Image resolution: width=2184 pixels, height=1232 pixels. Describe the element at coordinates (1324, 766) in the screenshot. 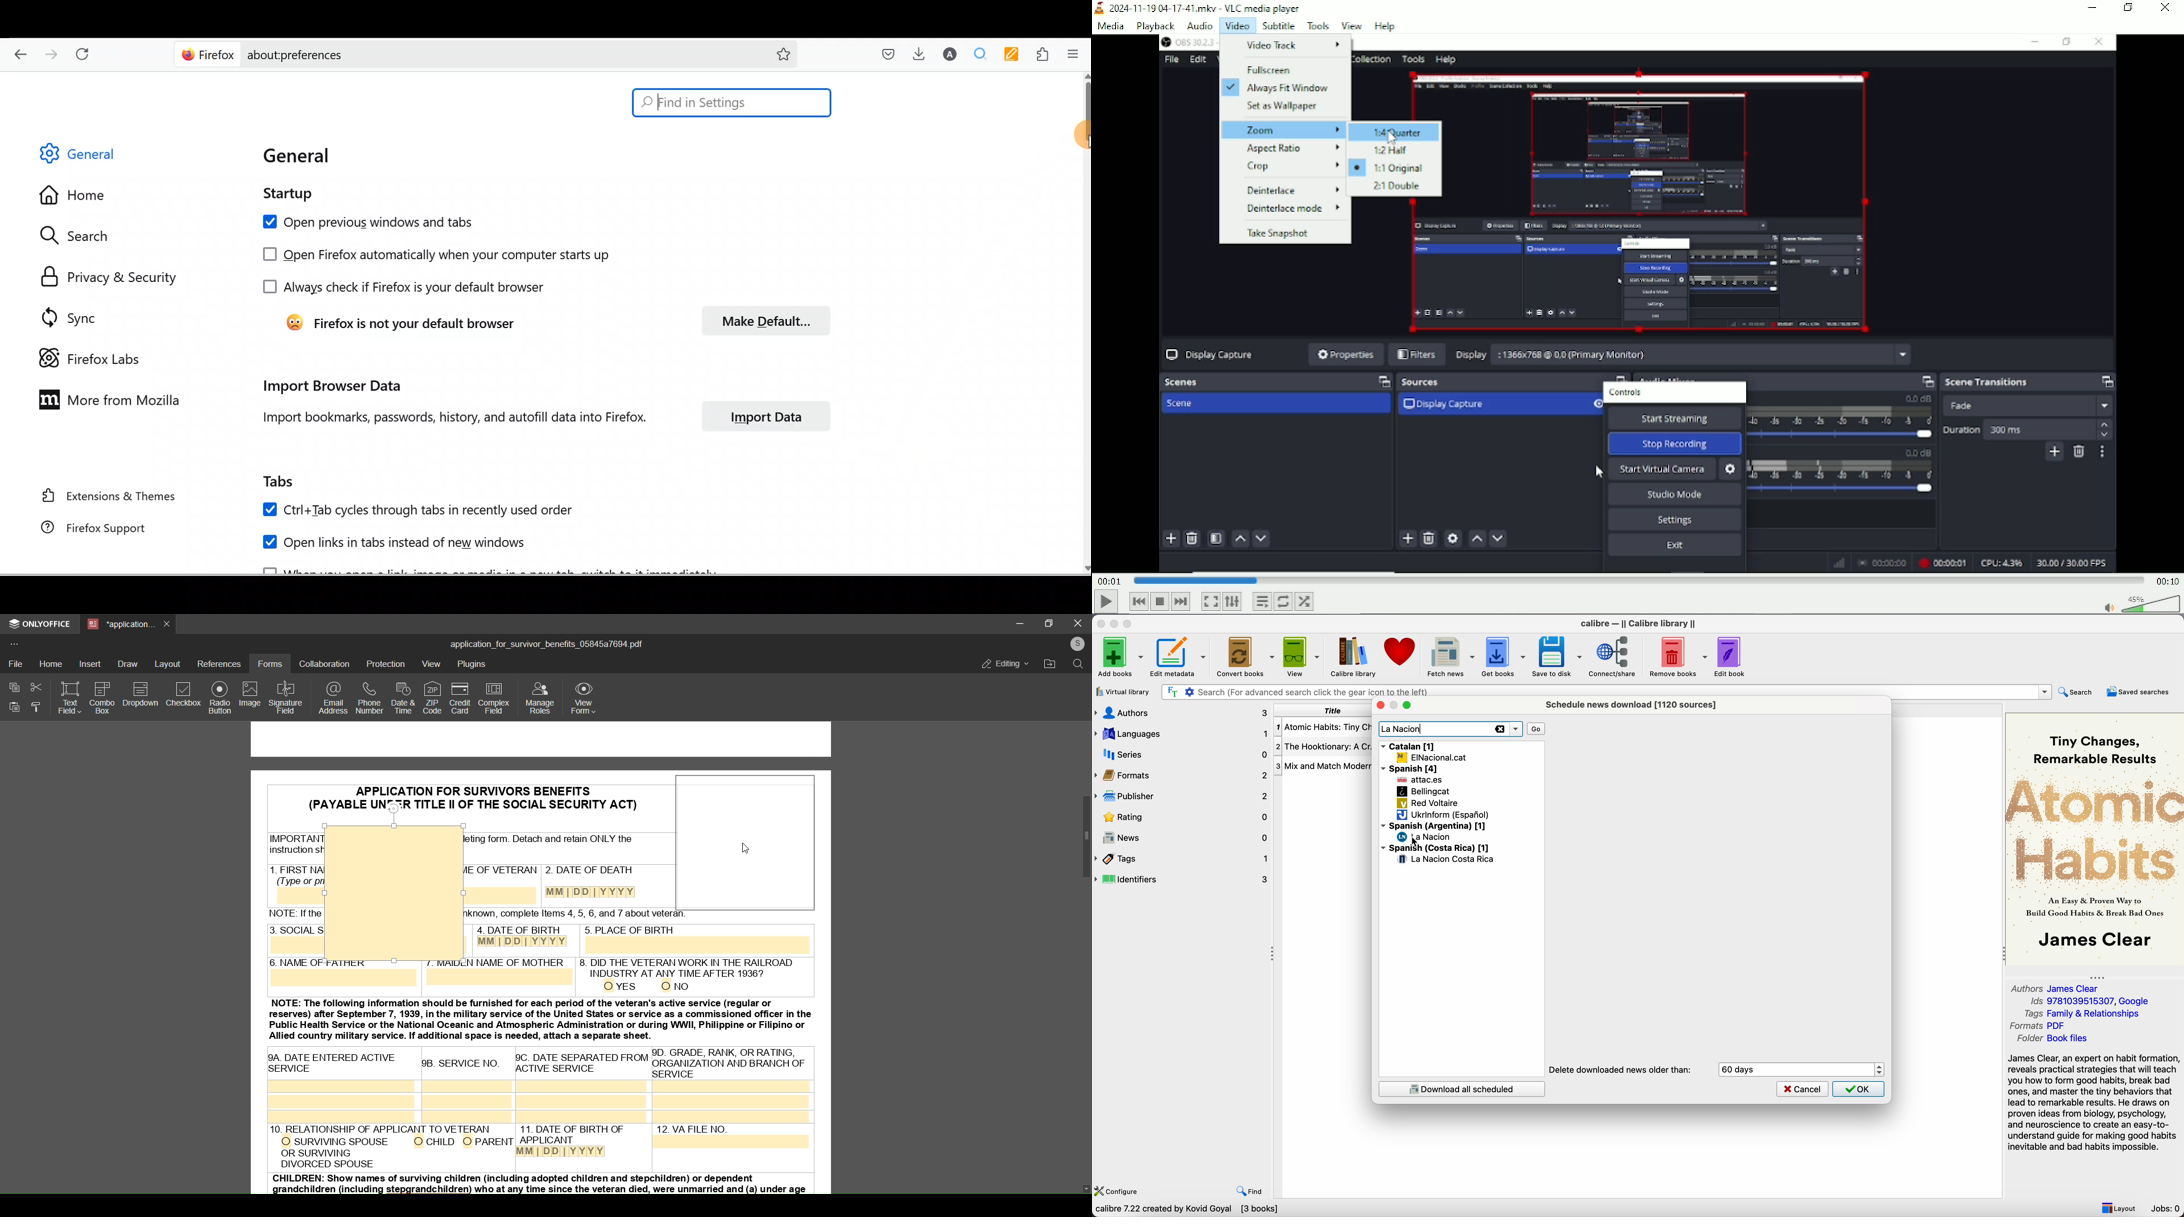

I see `Mix and Match Modern... ` at that location.